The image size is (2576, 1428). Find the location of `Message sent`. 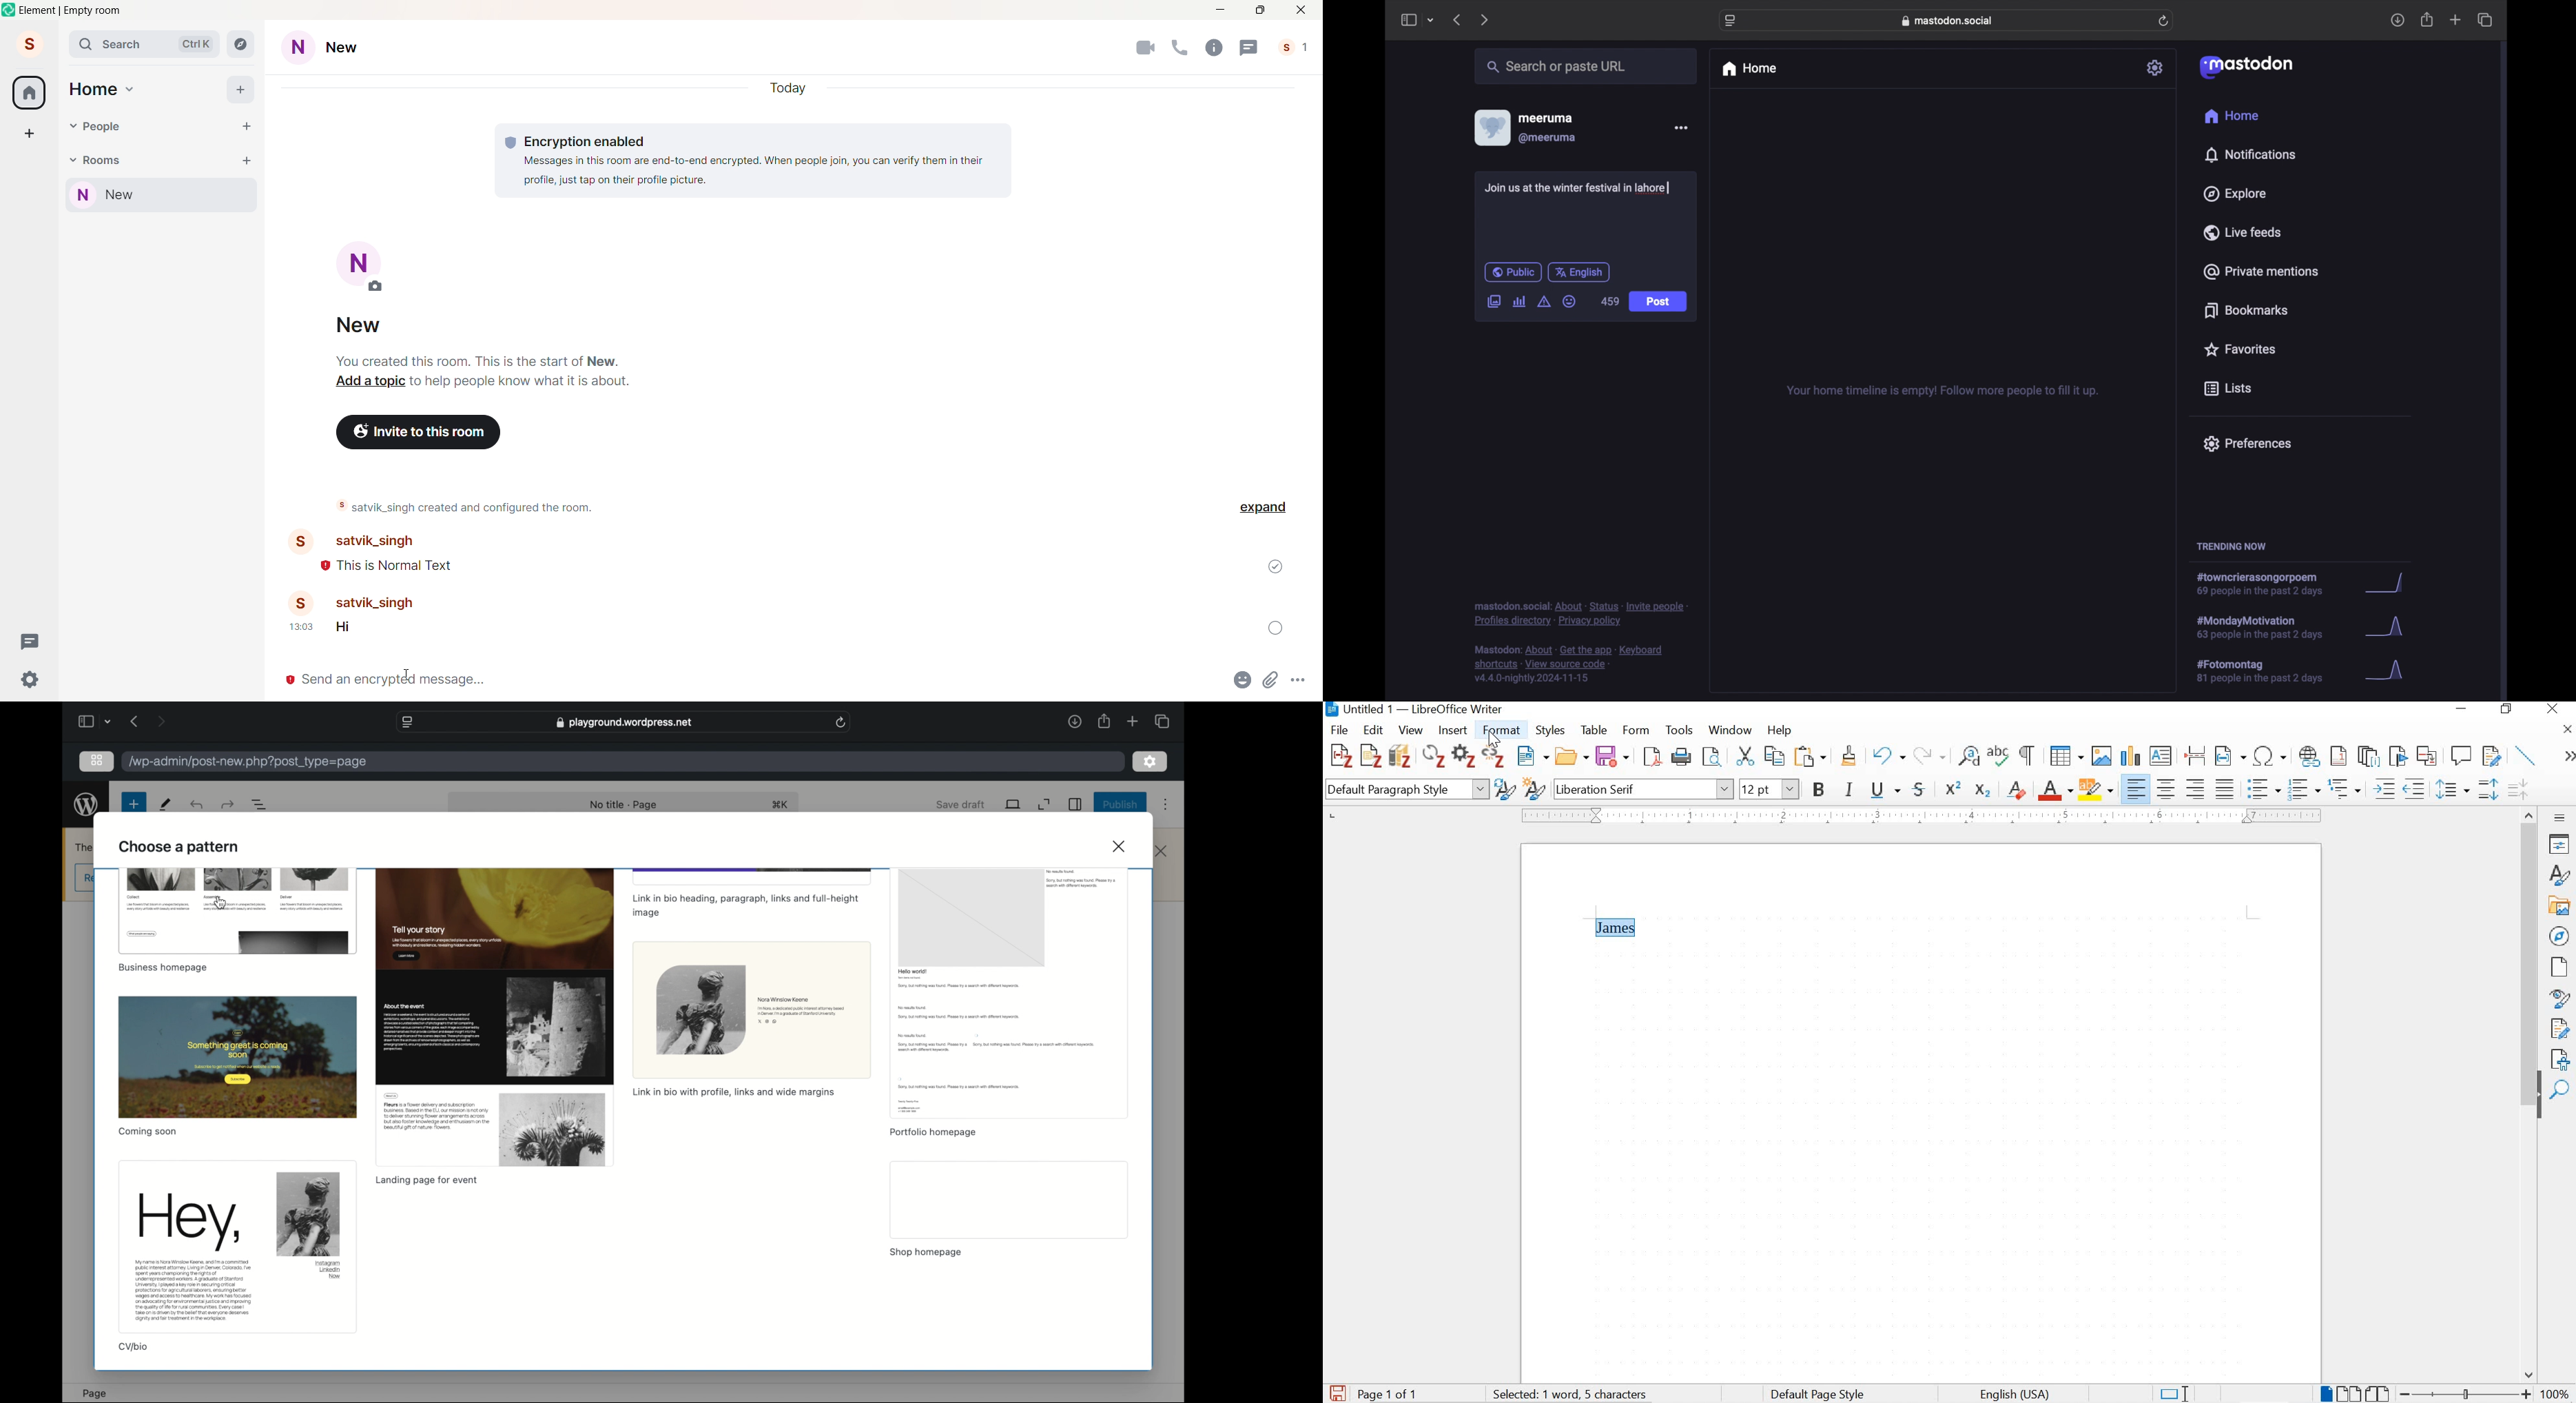

Message sent is located at coordinates (1275, 627).